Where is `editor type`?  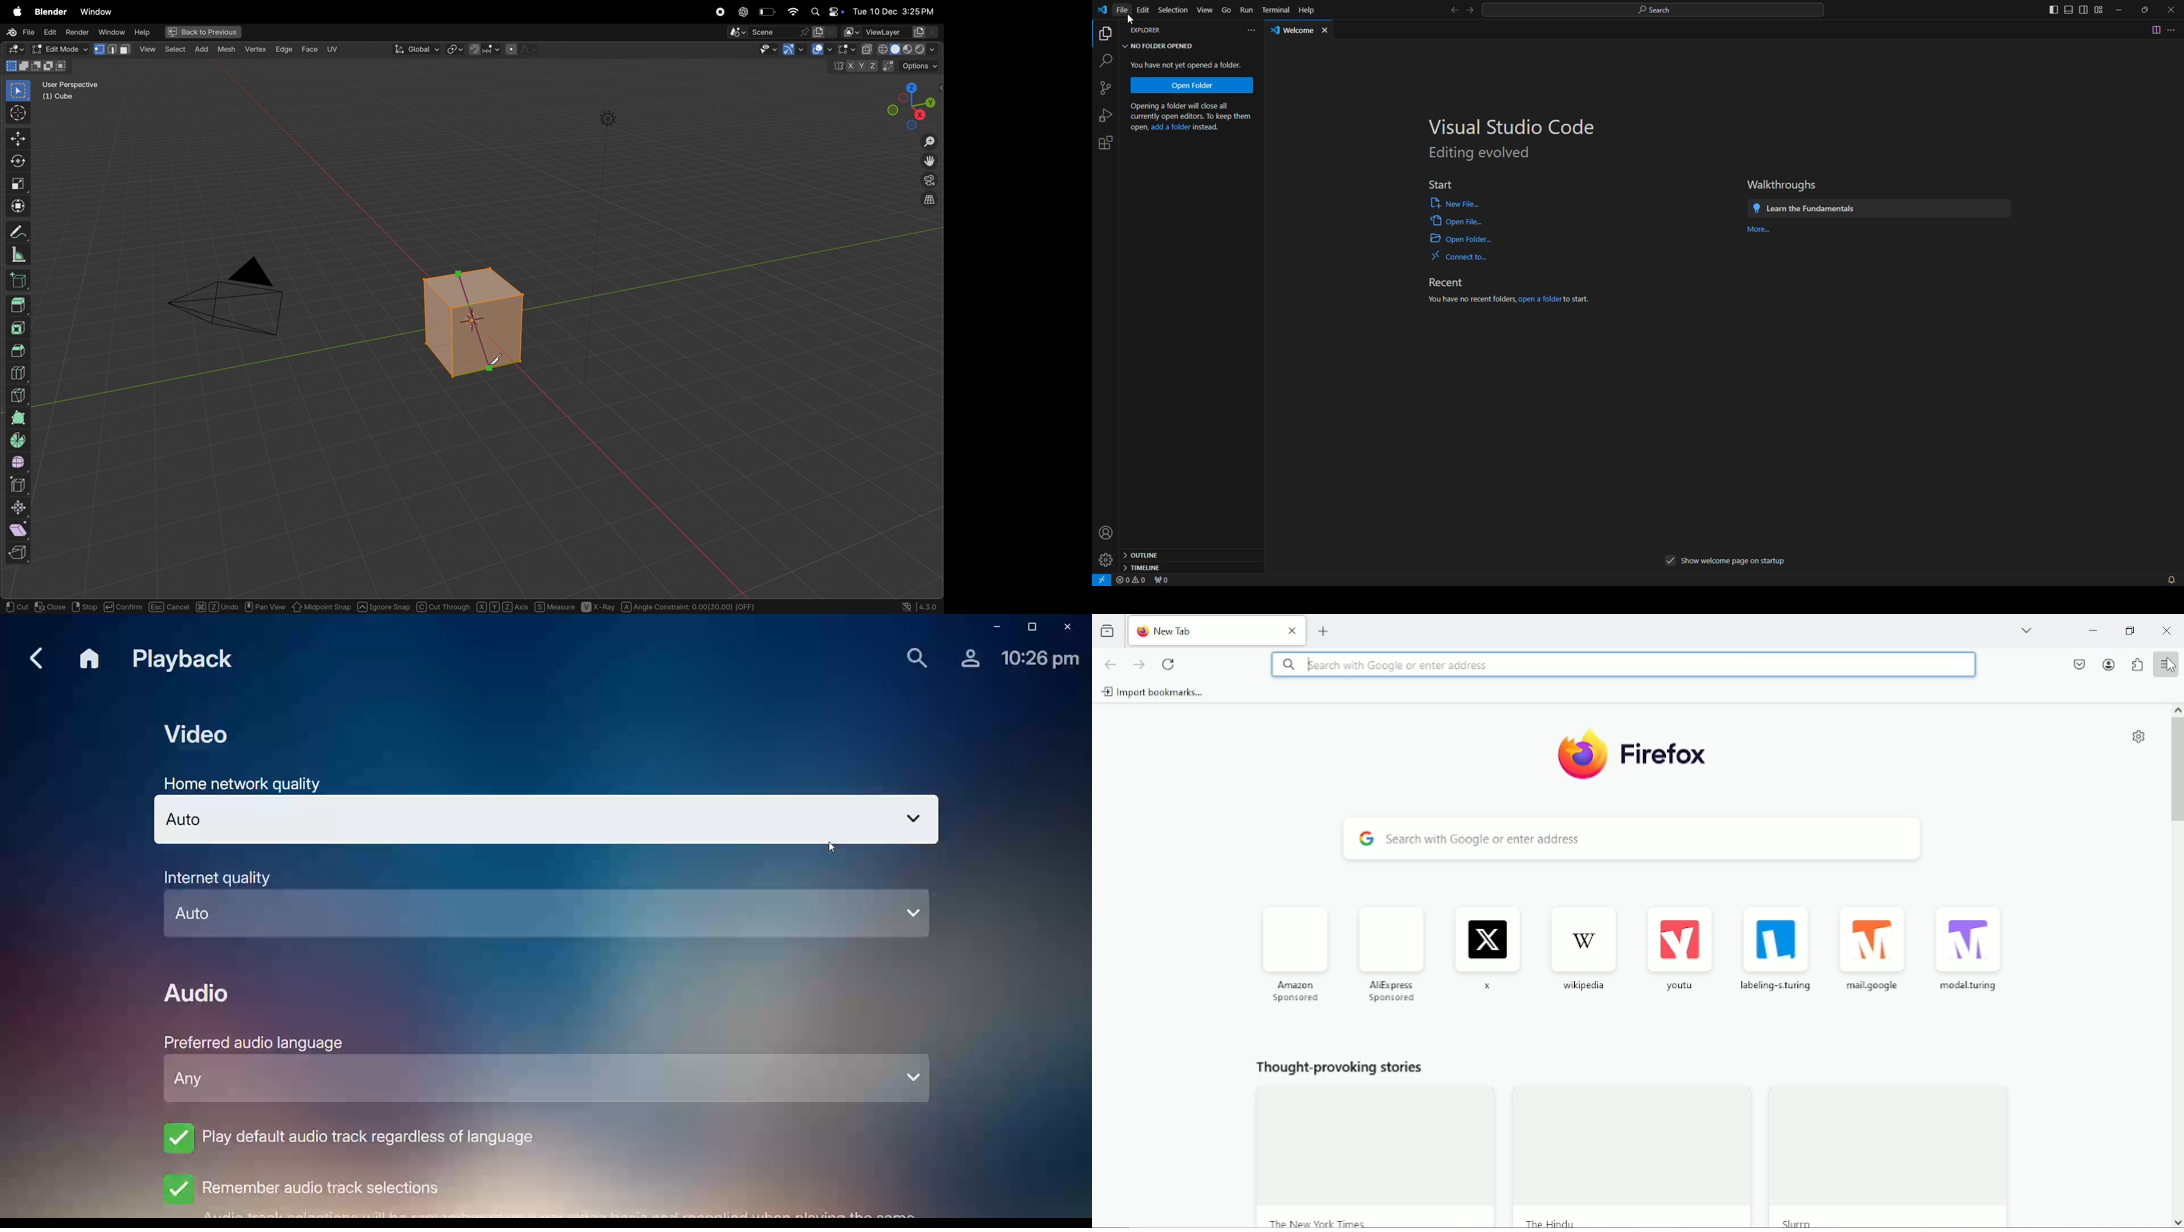
editor type is located at coordinates (13, 49).